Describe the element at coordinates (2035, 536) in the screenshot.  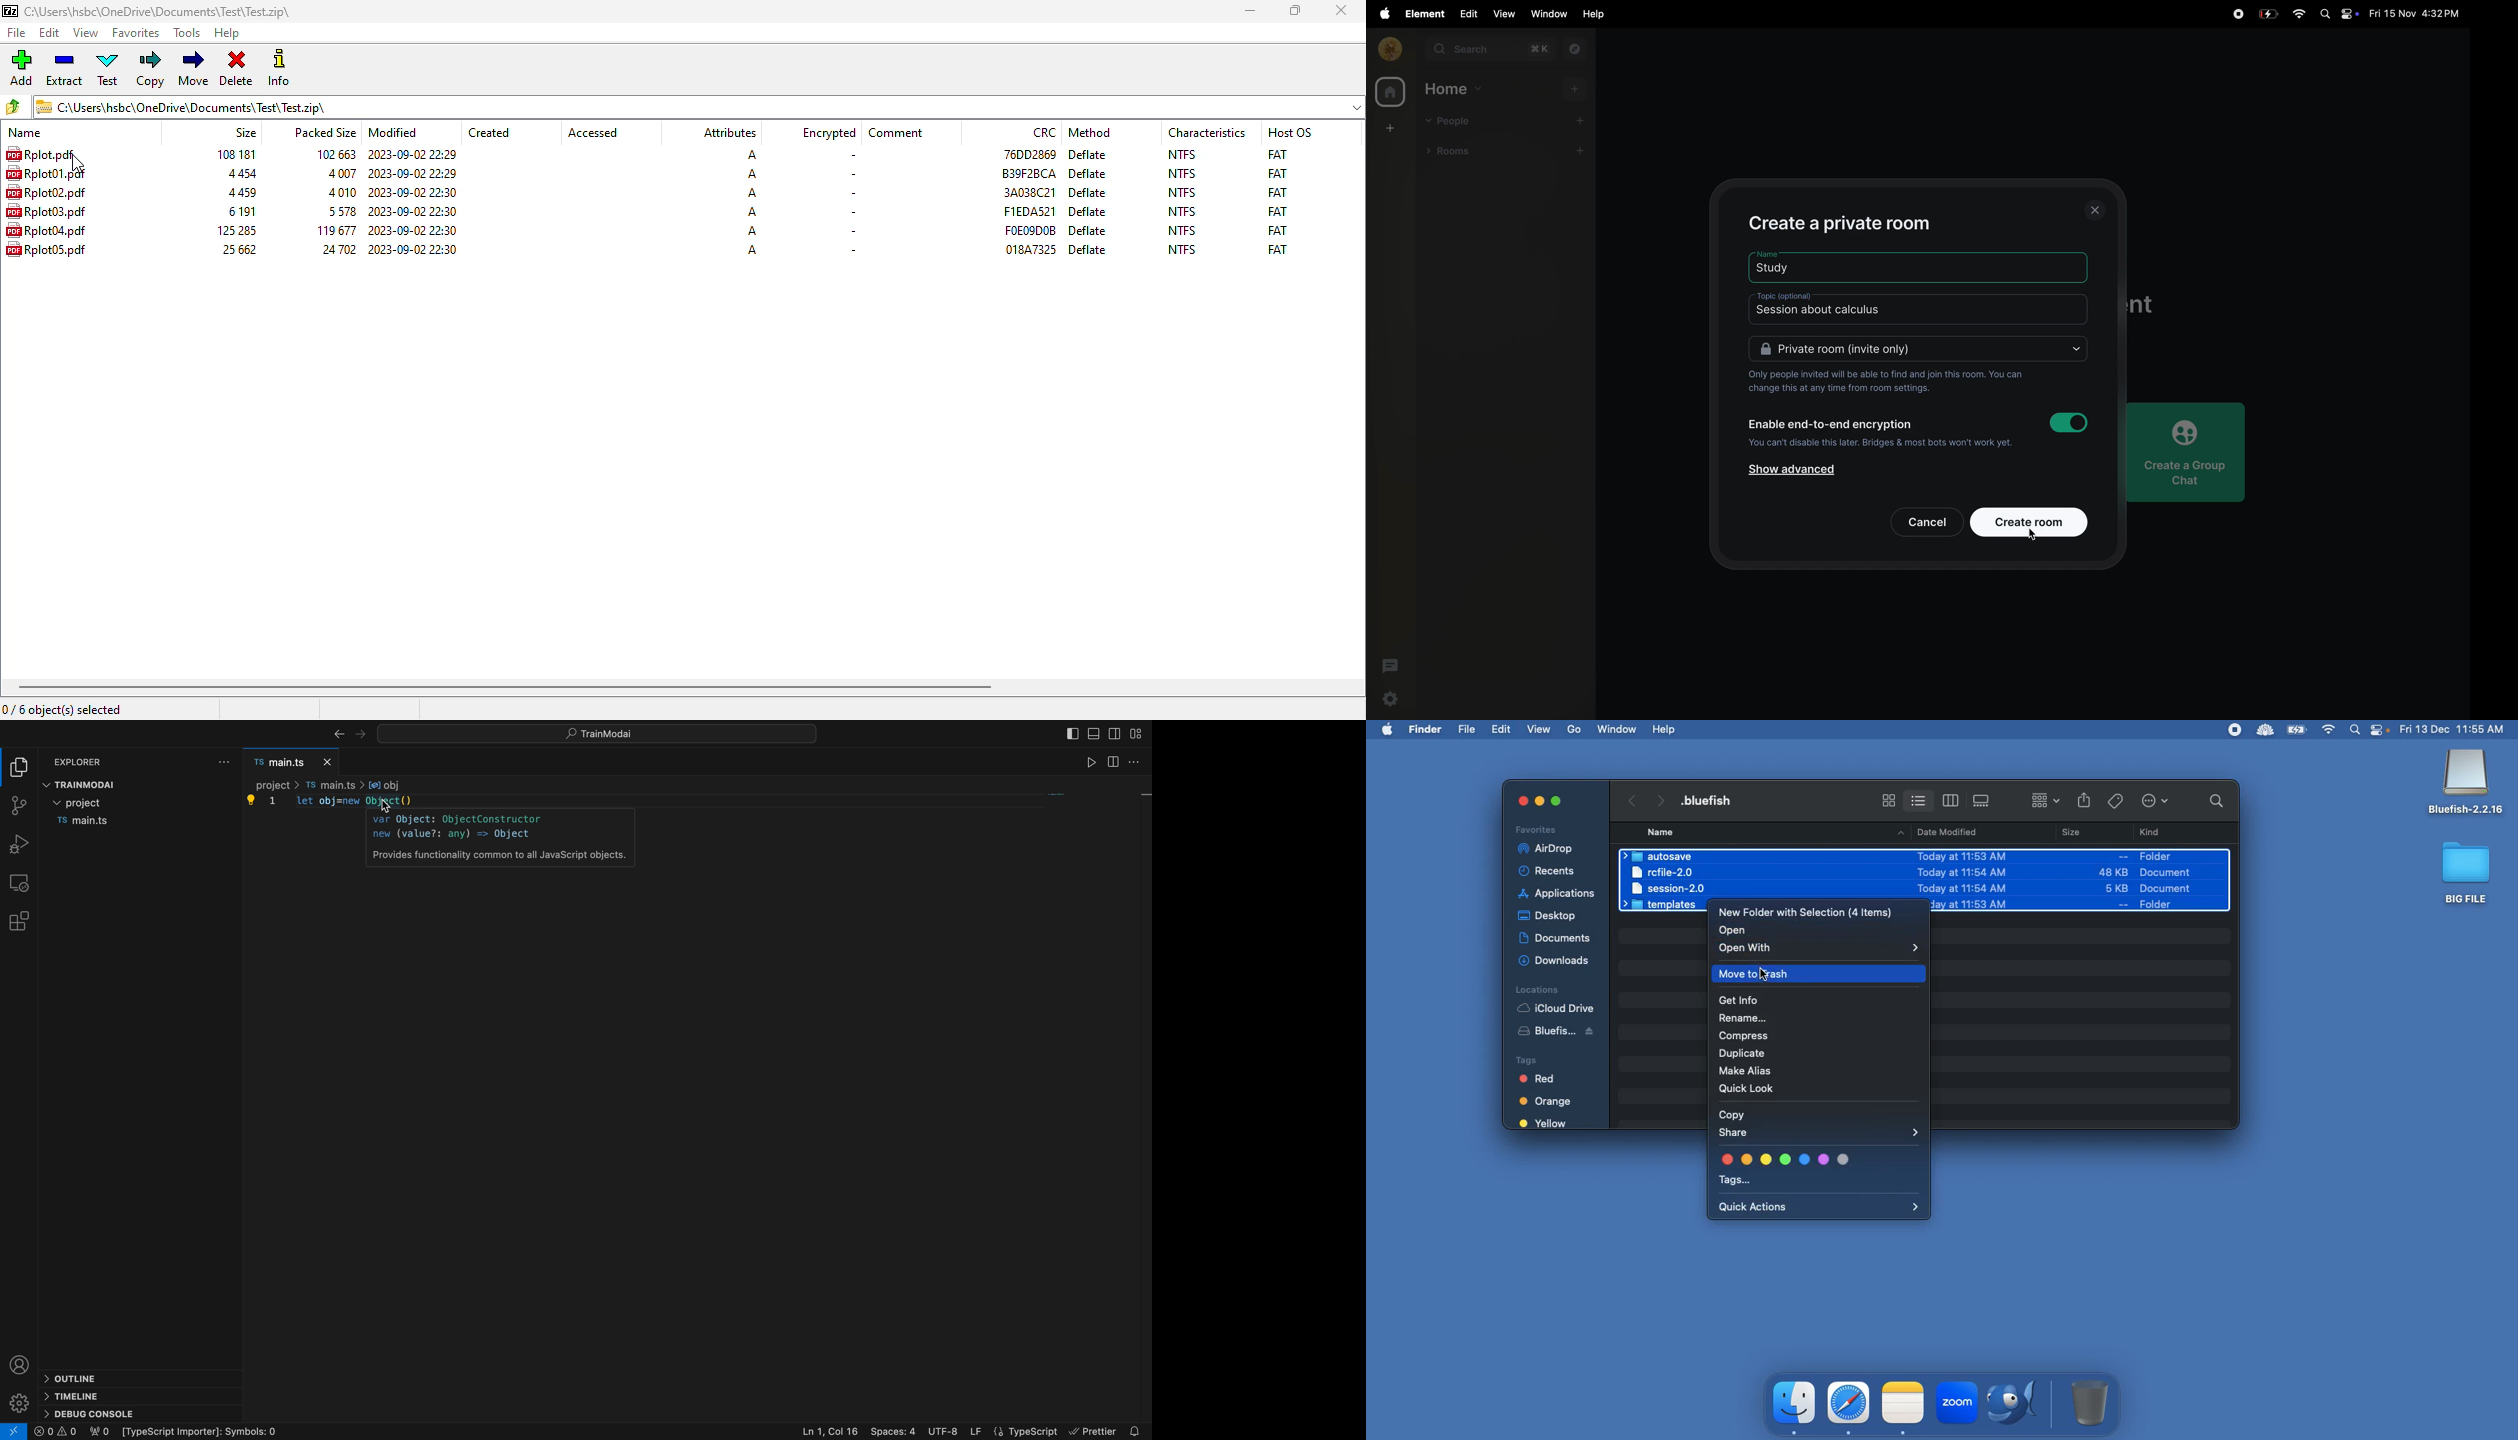
I see `cursor` at that location.